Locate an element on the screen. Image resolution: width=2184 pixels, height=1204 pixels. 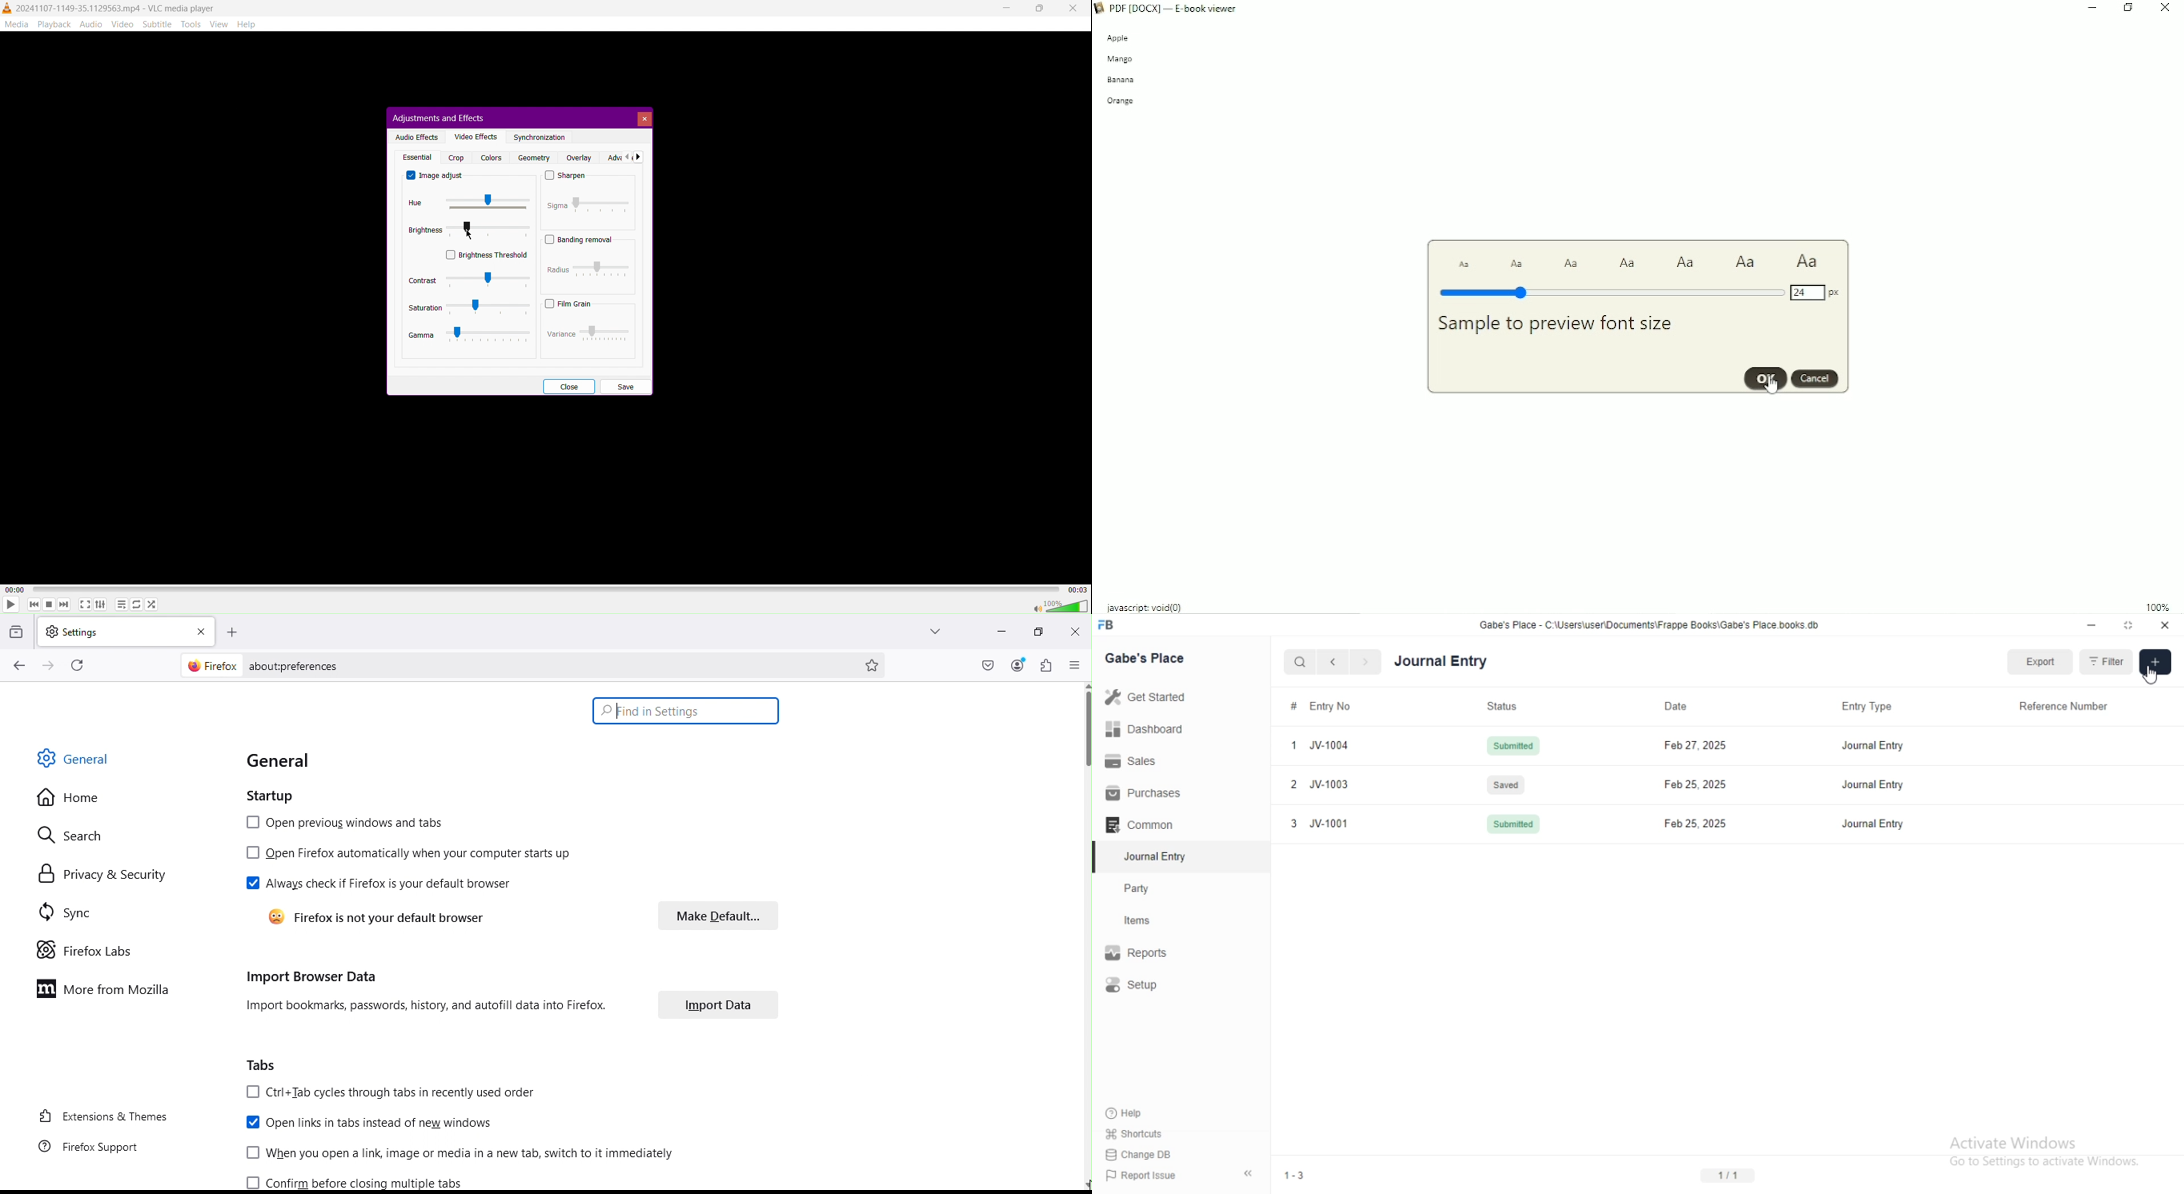
Always check if firefox is your default browser is located at coordinates (380, 885).